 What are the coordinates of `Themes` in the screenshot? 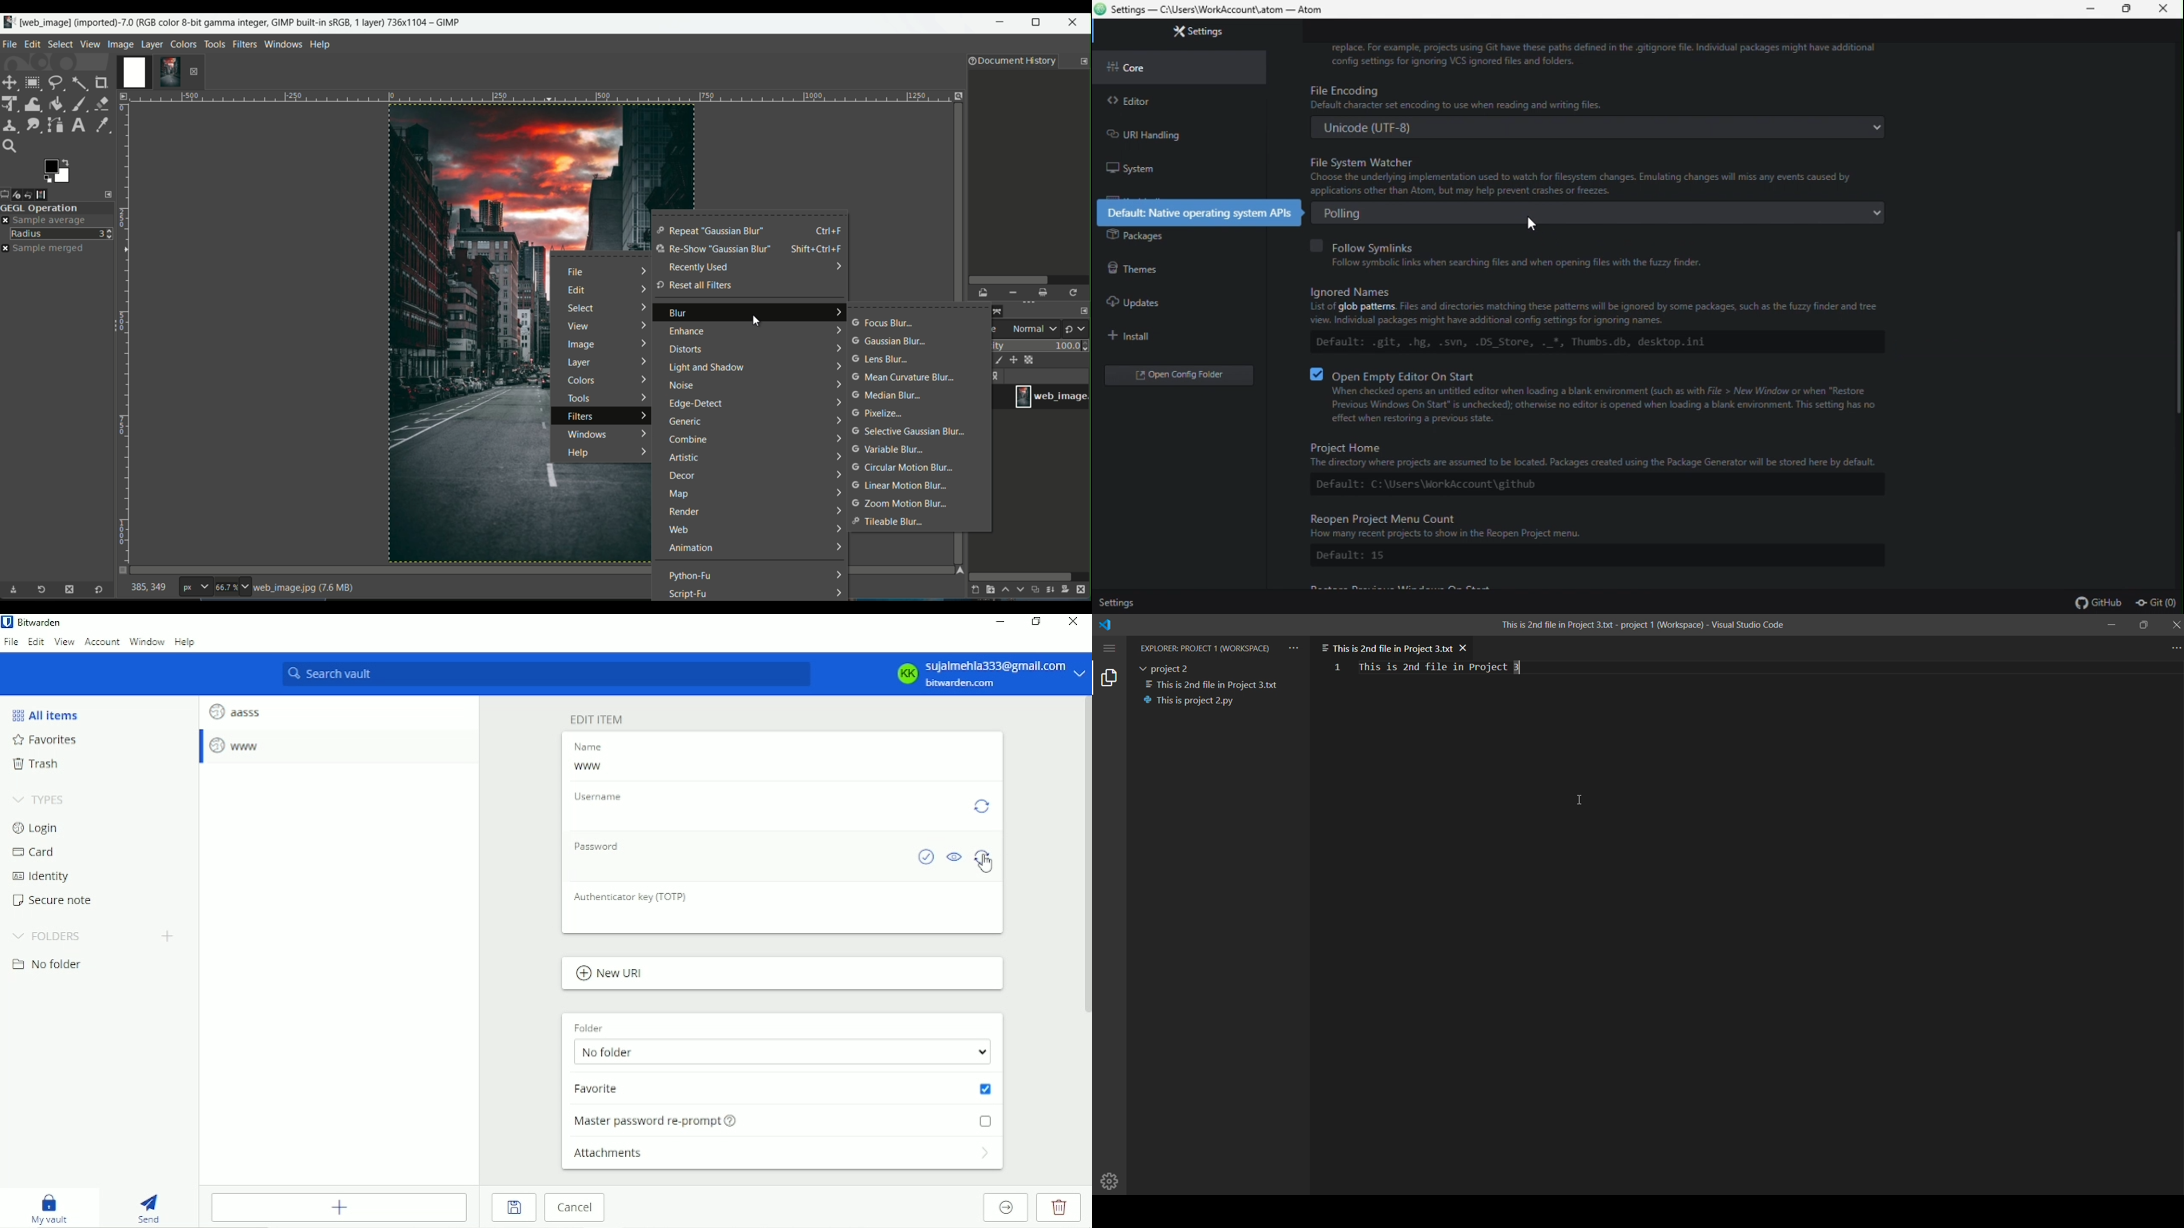 It's located at (1169, 266).